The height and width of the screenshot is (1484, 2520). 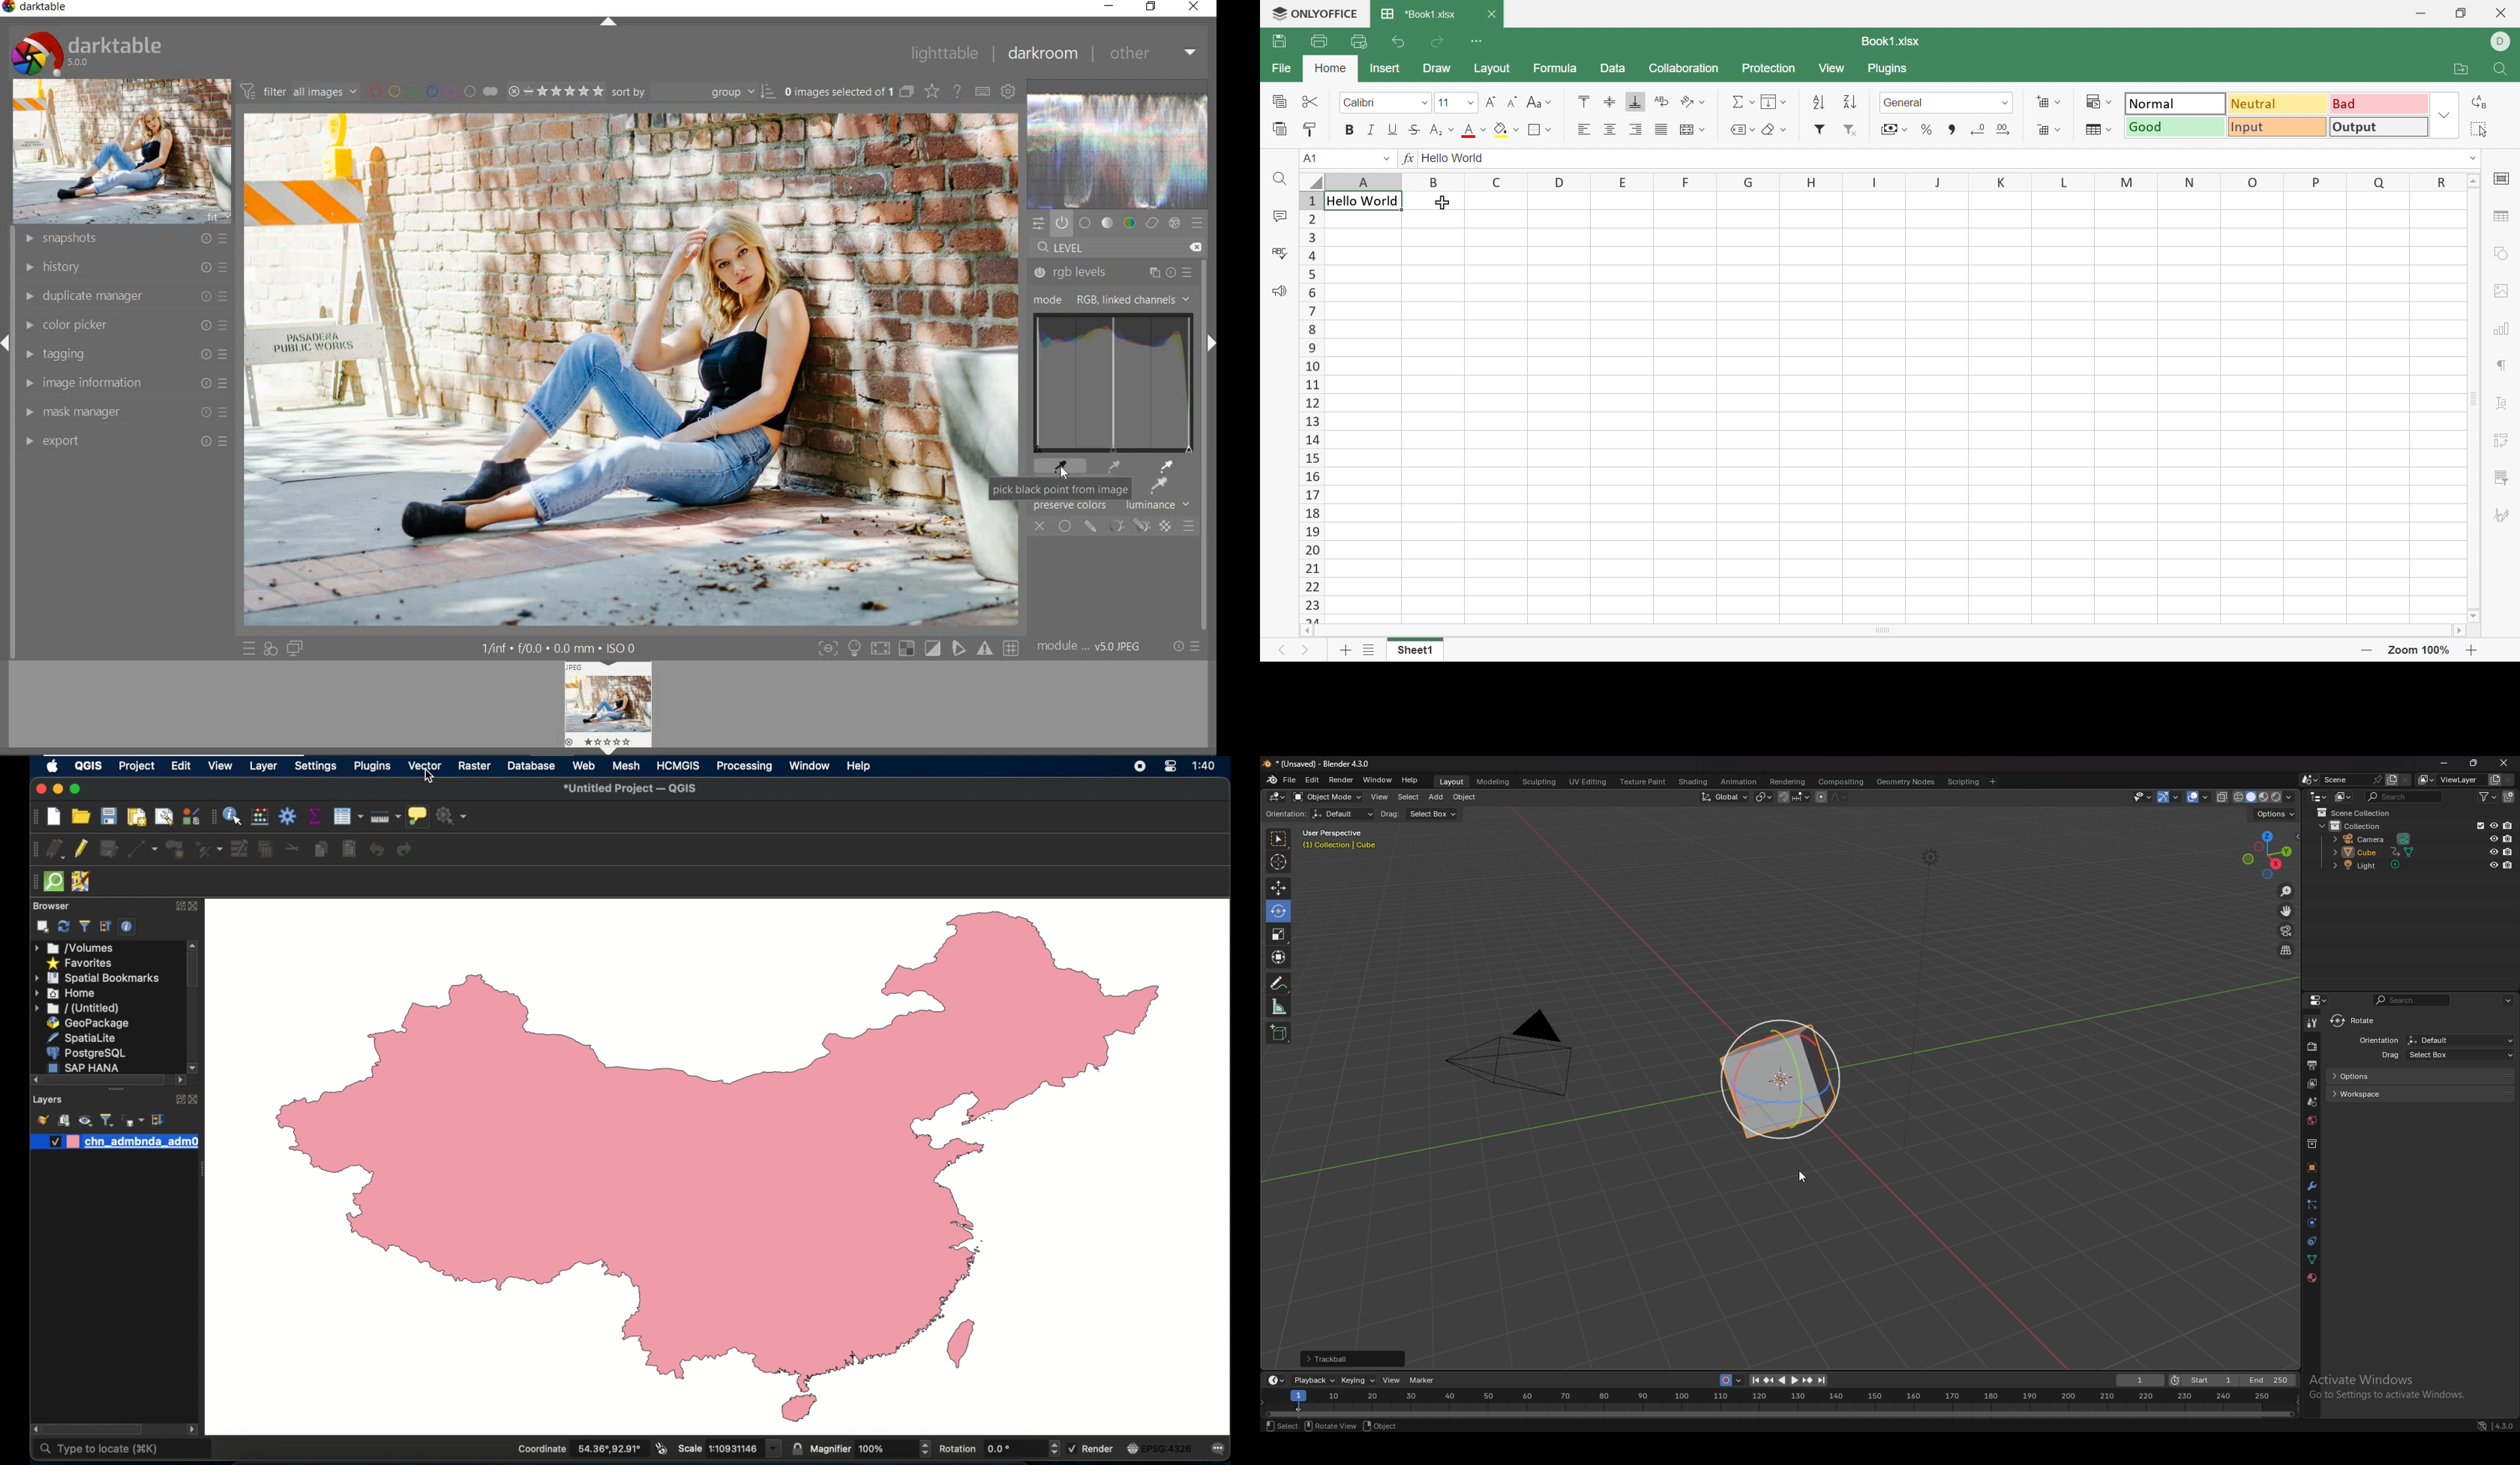 What do you see at coordinates (1540, 102) in the screenshot?
I see `Change case` at bounding box center [1540, 102].